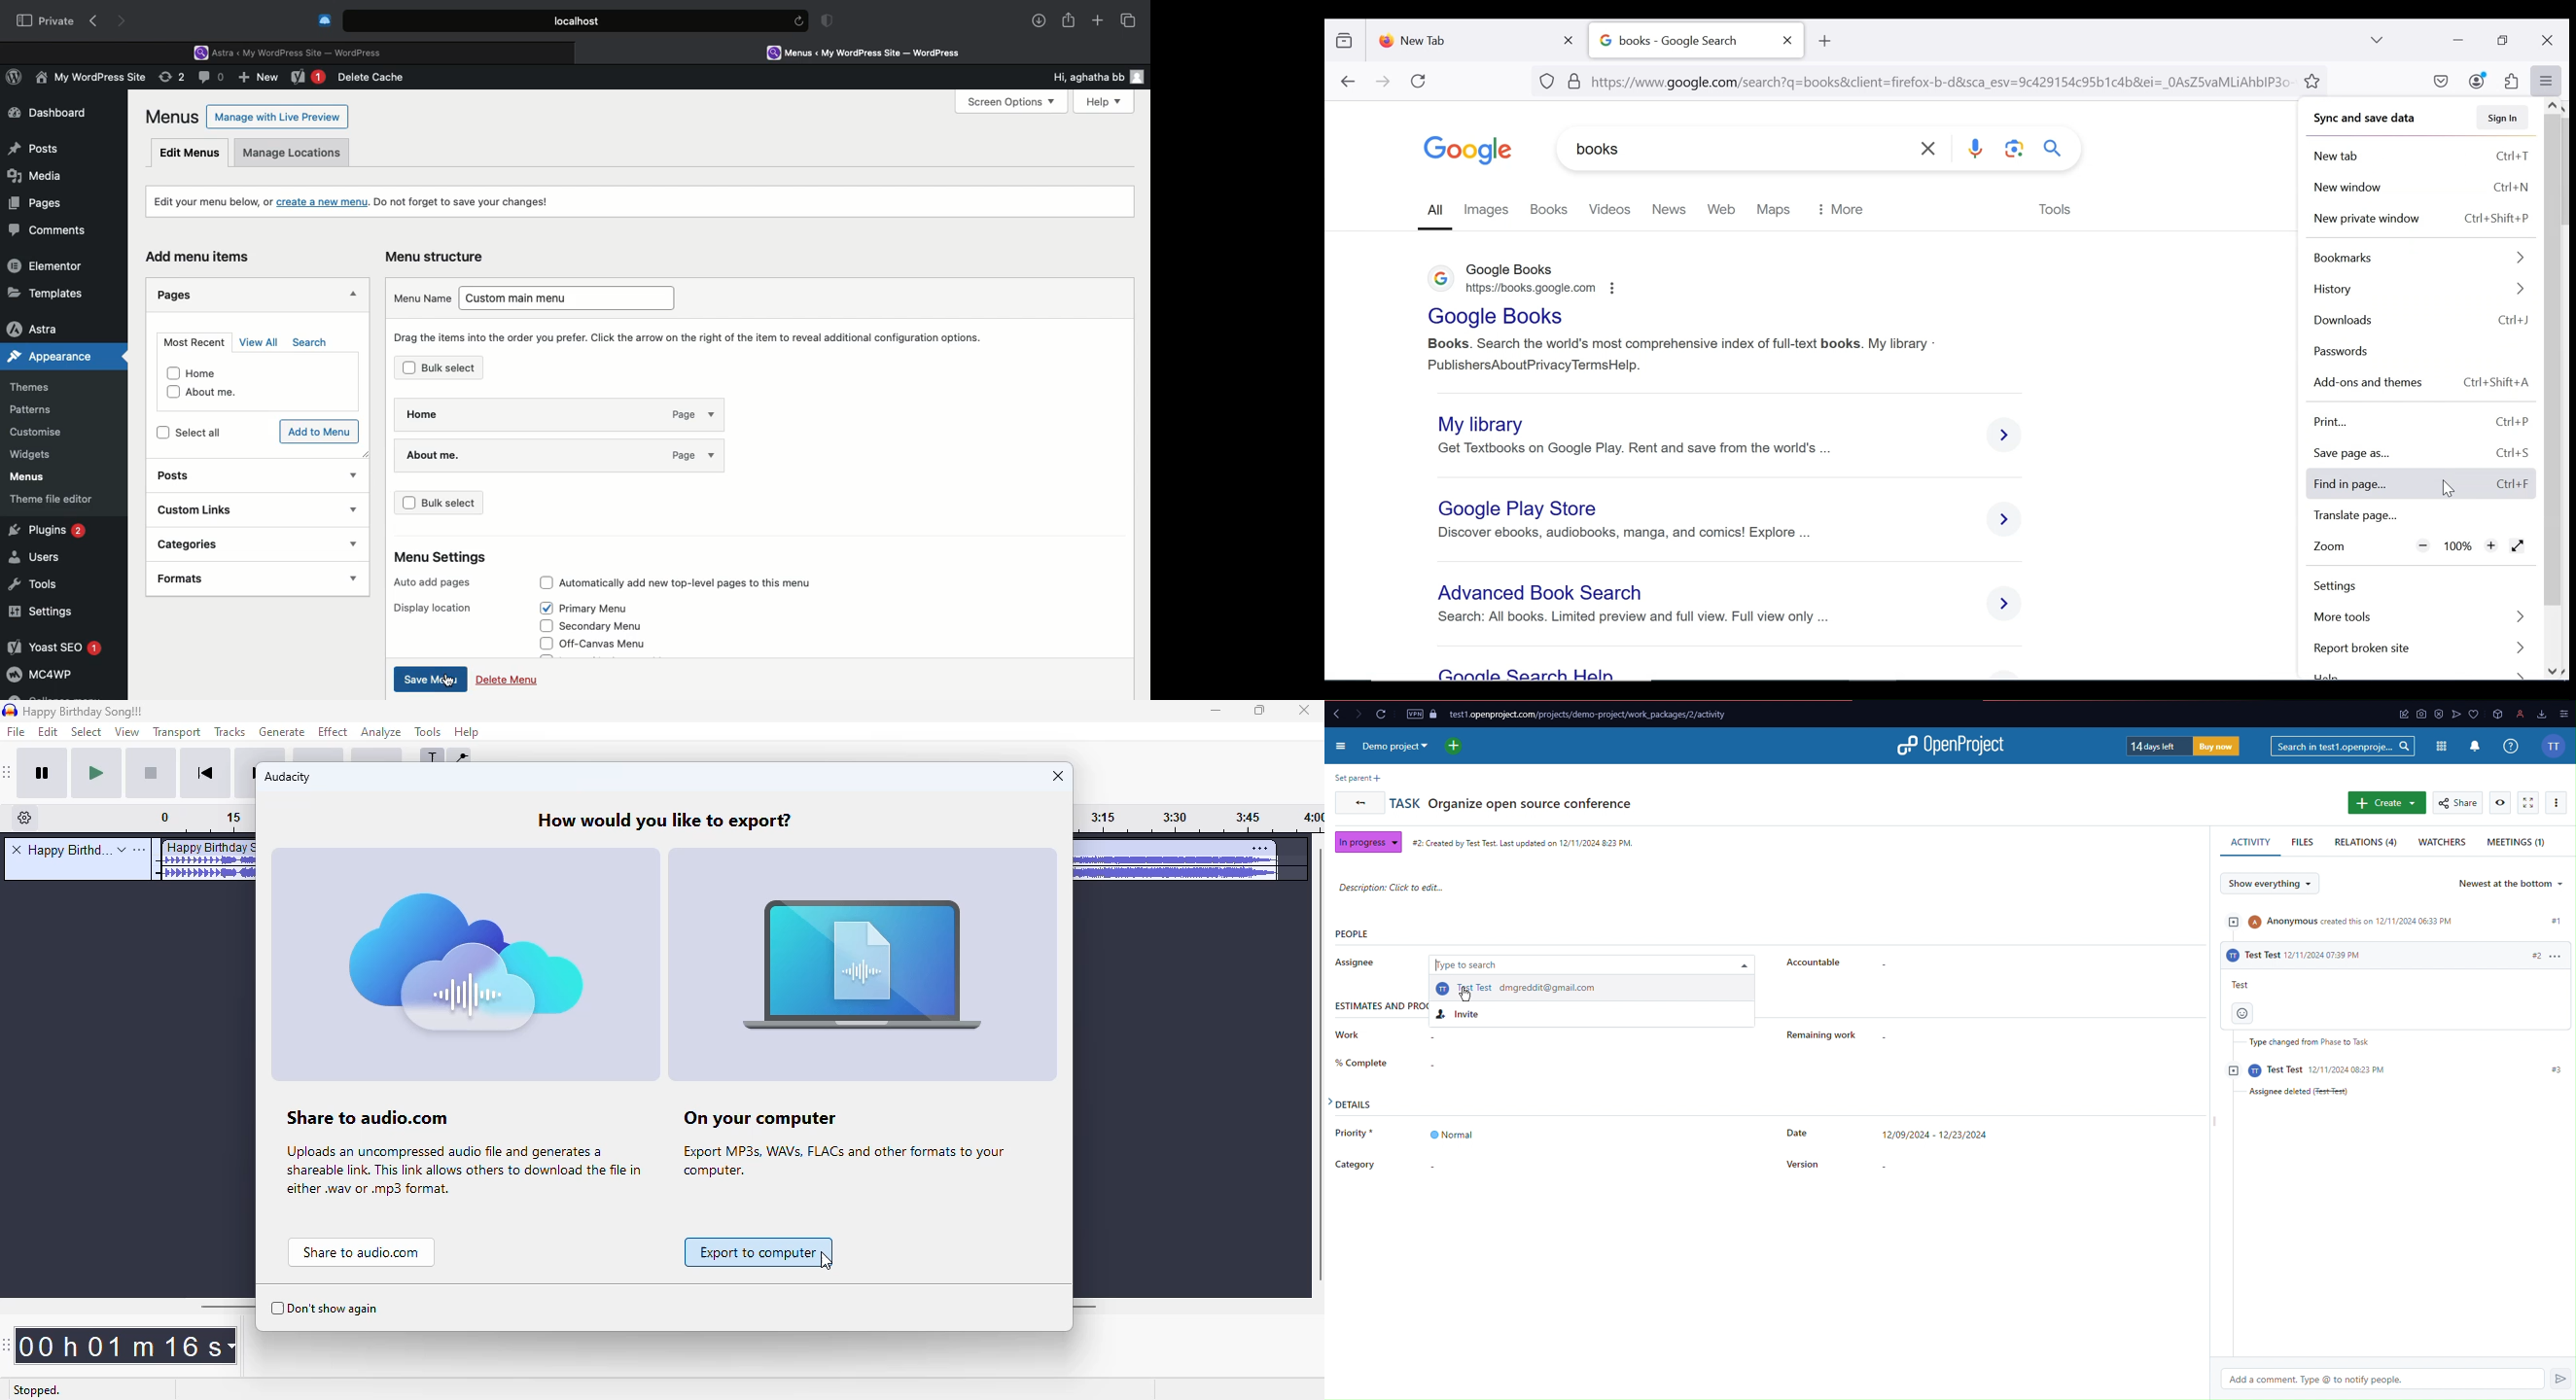 The height and width of the screenshot is (1400, 2576). Describe the element at coordinates (2344, 351) in the screenshot. I see `passwords` at that location.